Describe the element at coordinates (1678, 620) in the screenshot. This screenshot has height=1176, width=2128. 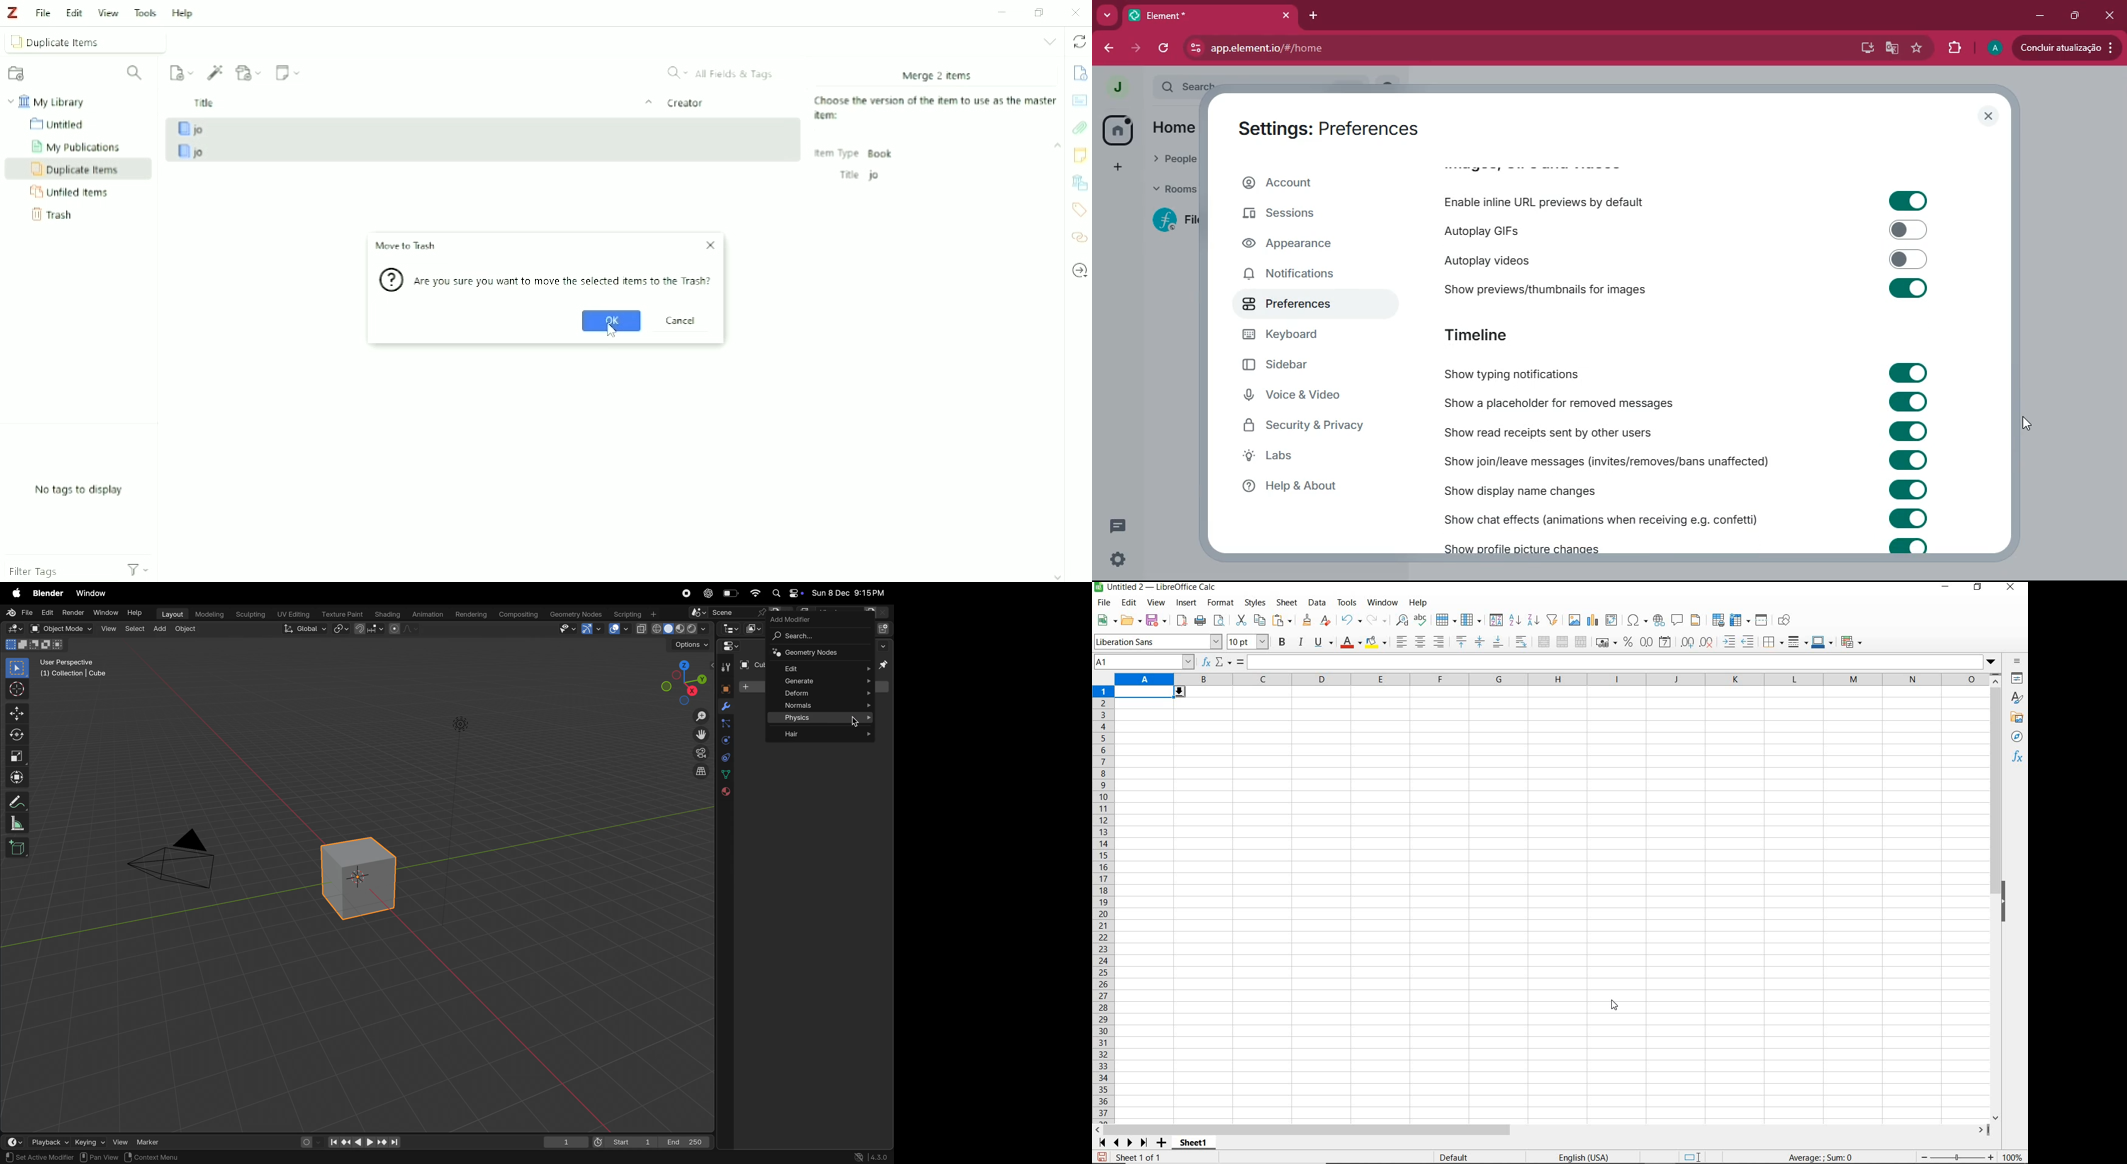
I see `insert comment ` at that location.